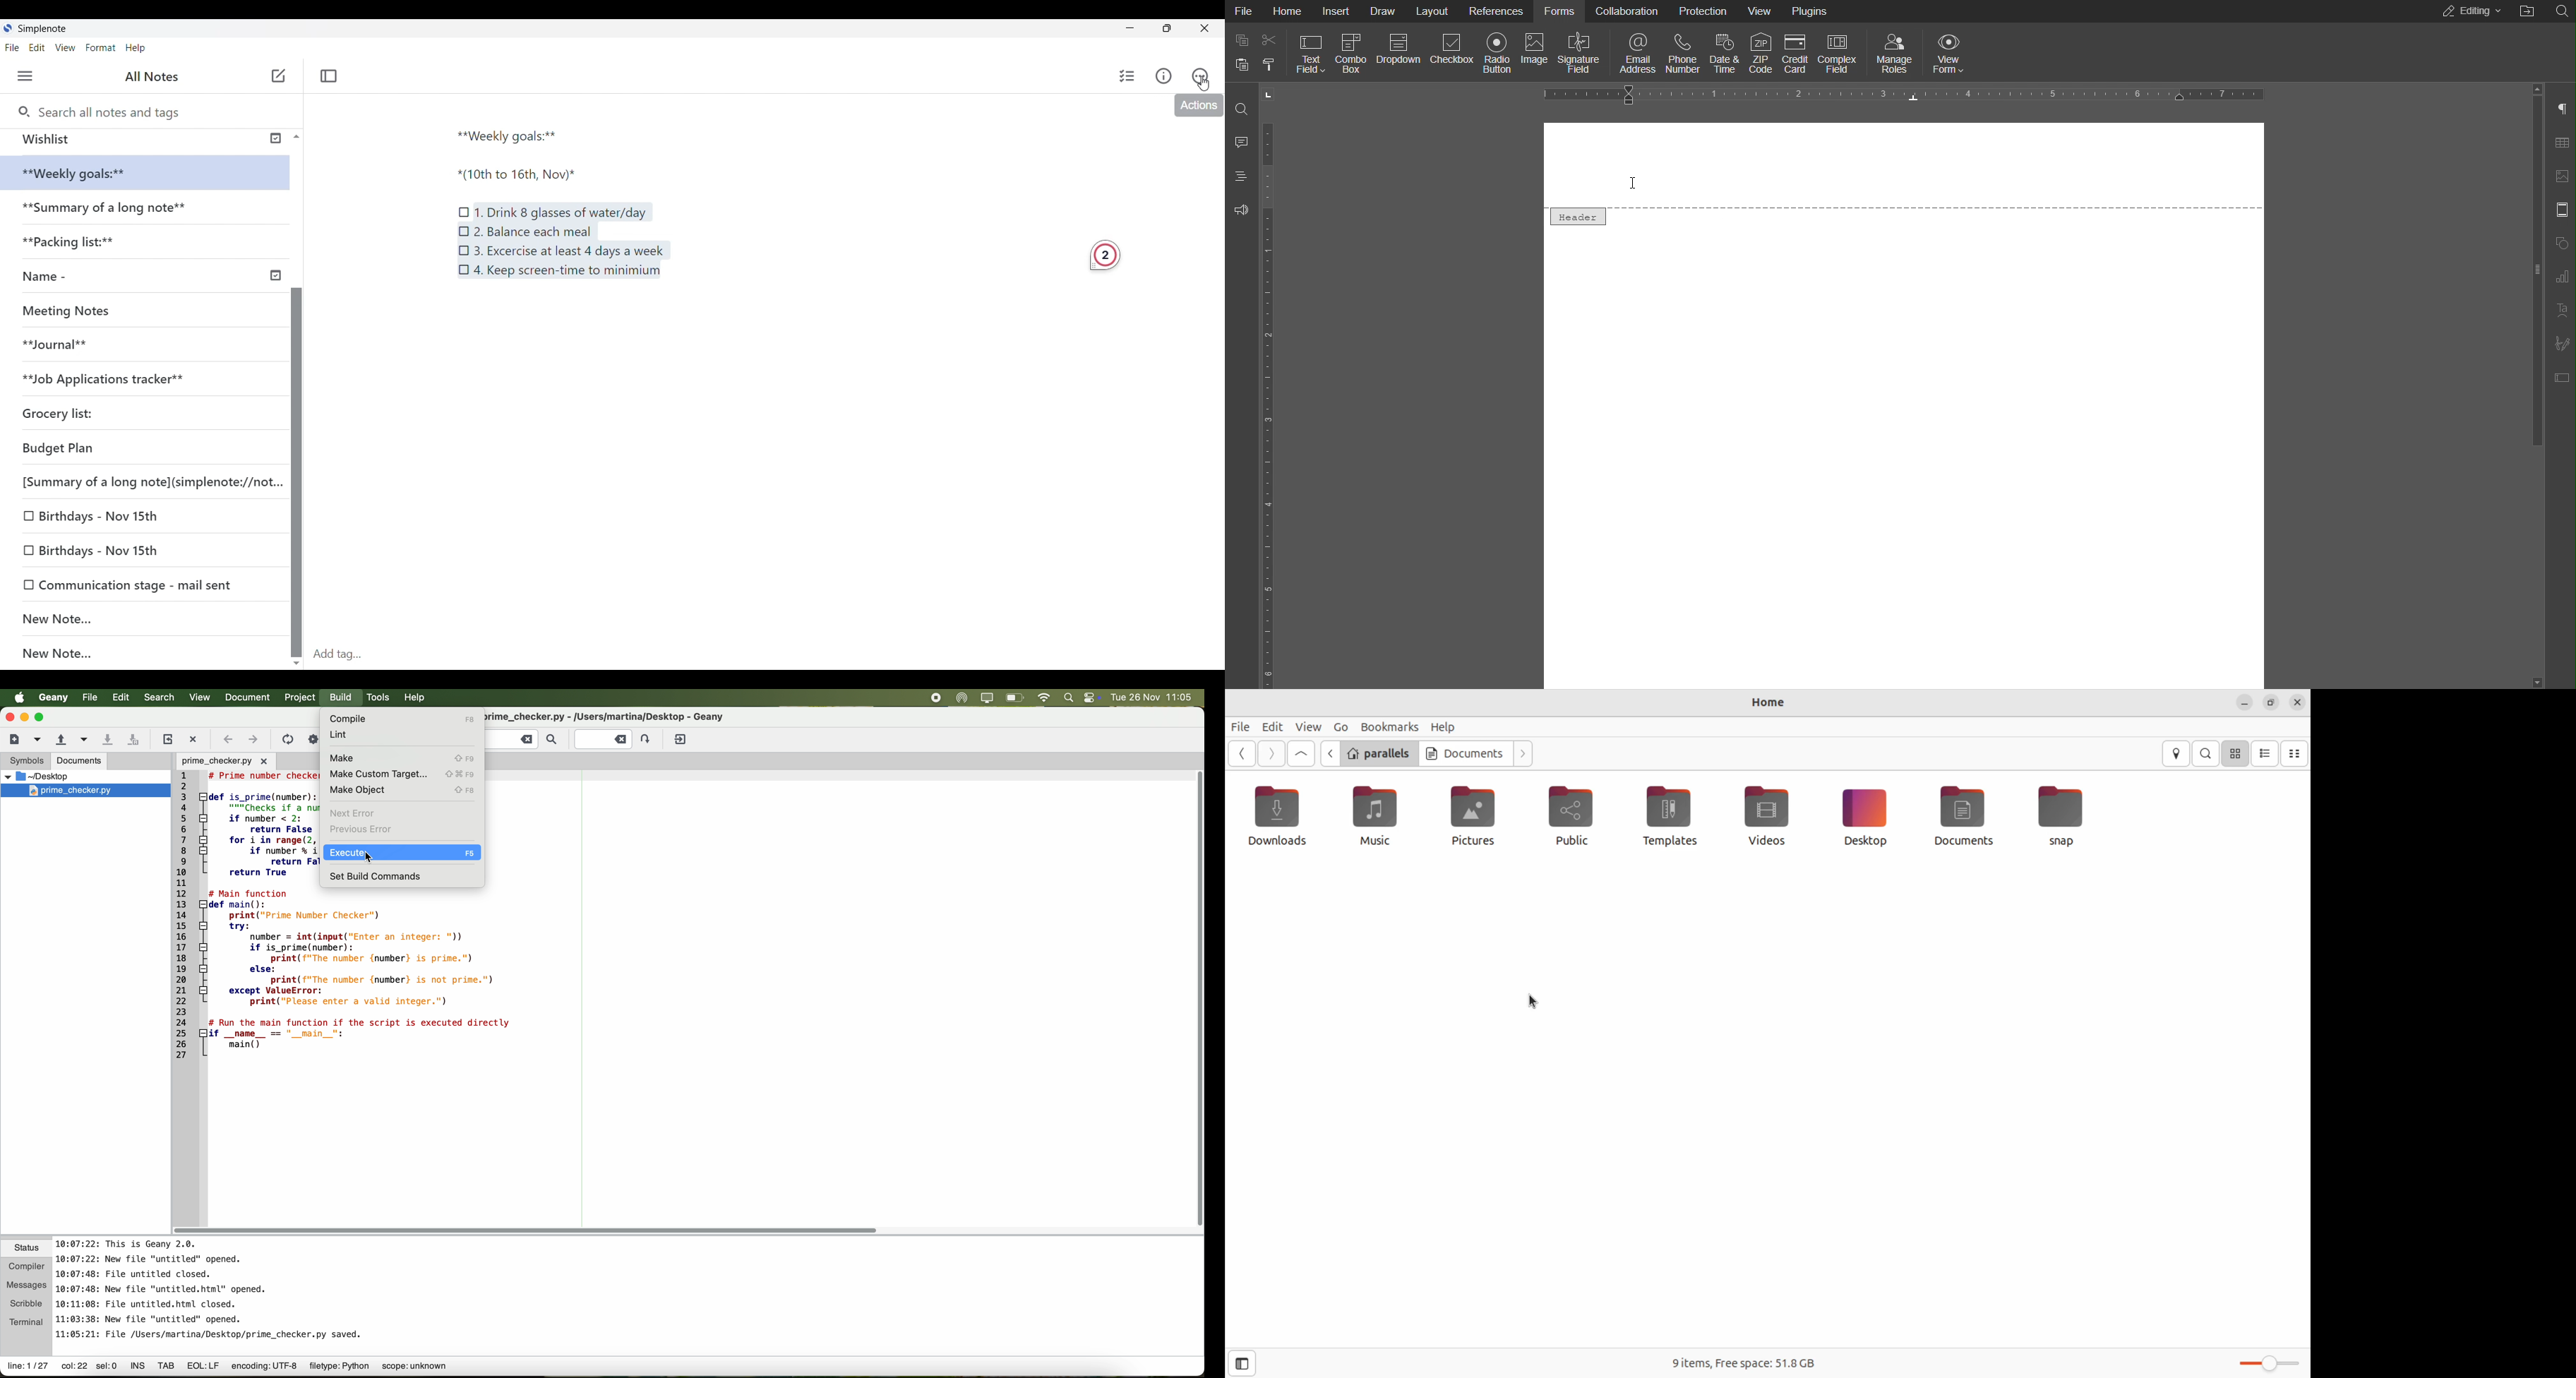 Image resolution: width=2576 pixels, height=1400 pixels. What do you see at coordinates (129, 518) in the screenshot?
I see `Birthdays - Nov 15th` at bounding box center [129, 518].